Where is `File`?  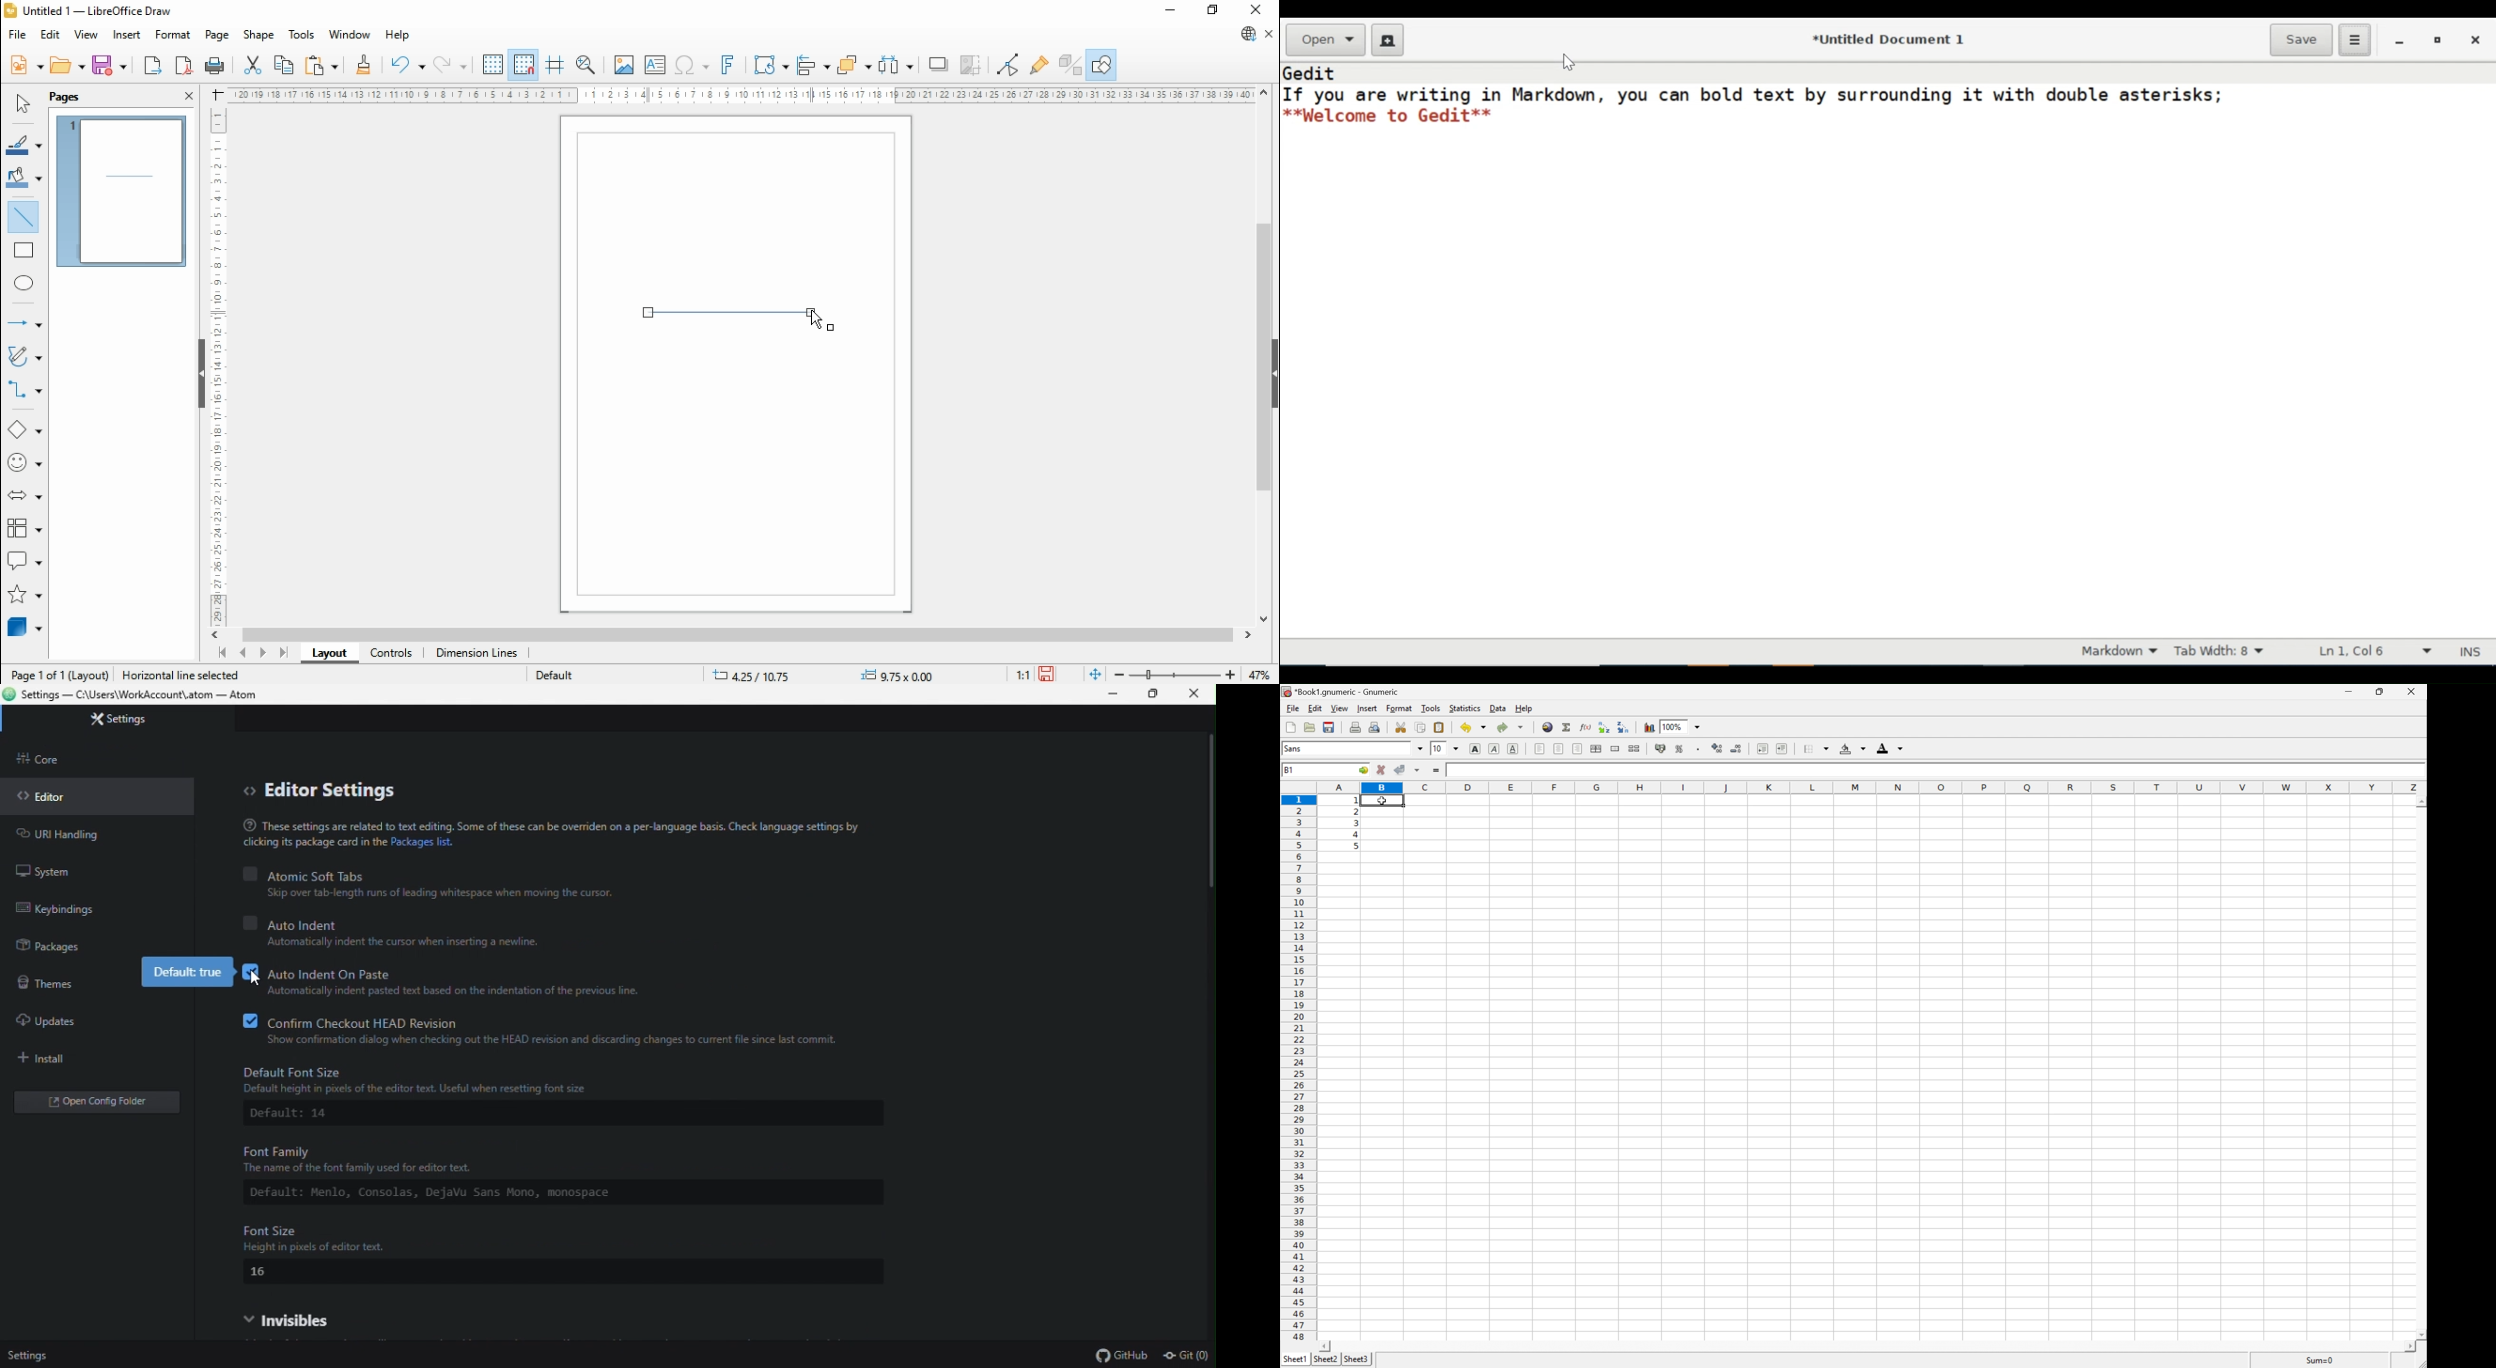 File is located at coordinates (1292, 709).